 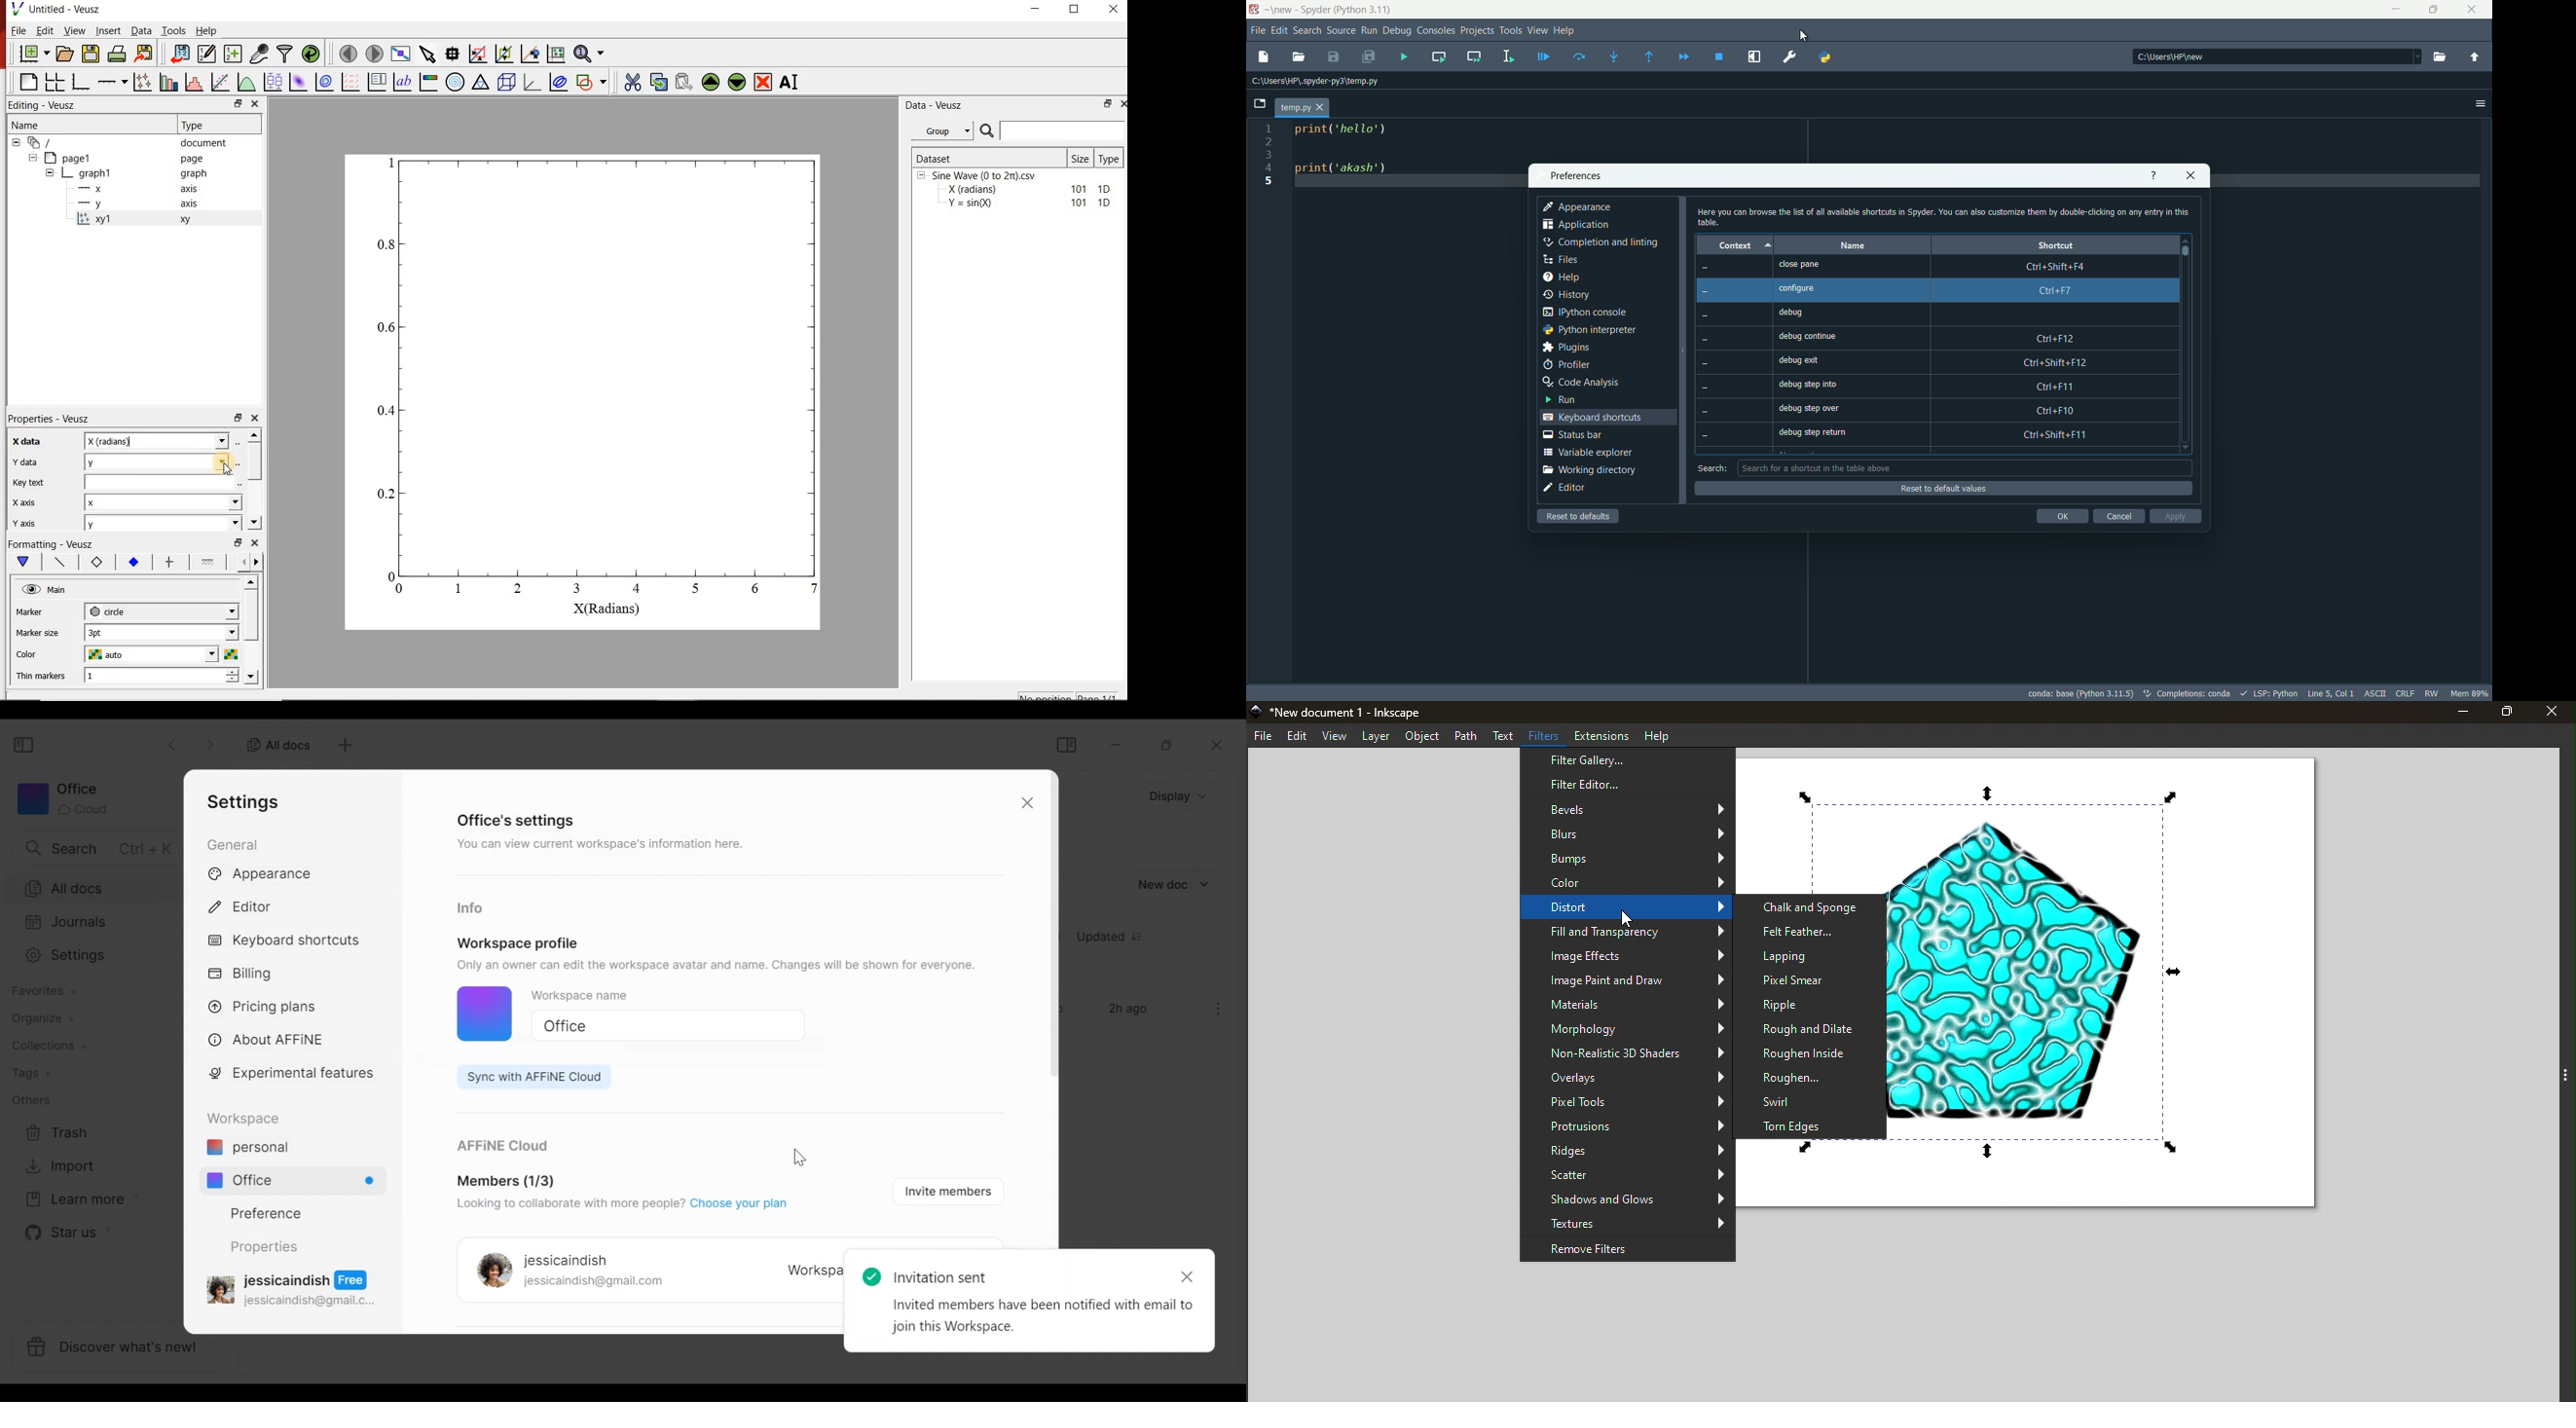 What do you see at coordinates (1259, 31) in the screenshot?
I see `file menu` at bounding box center [1259, 31].